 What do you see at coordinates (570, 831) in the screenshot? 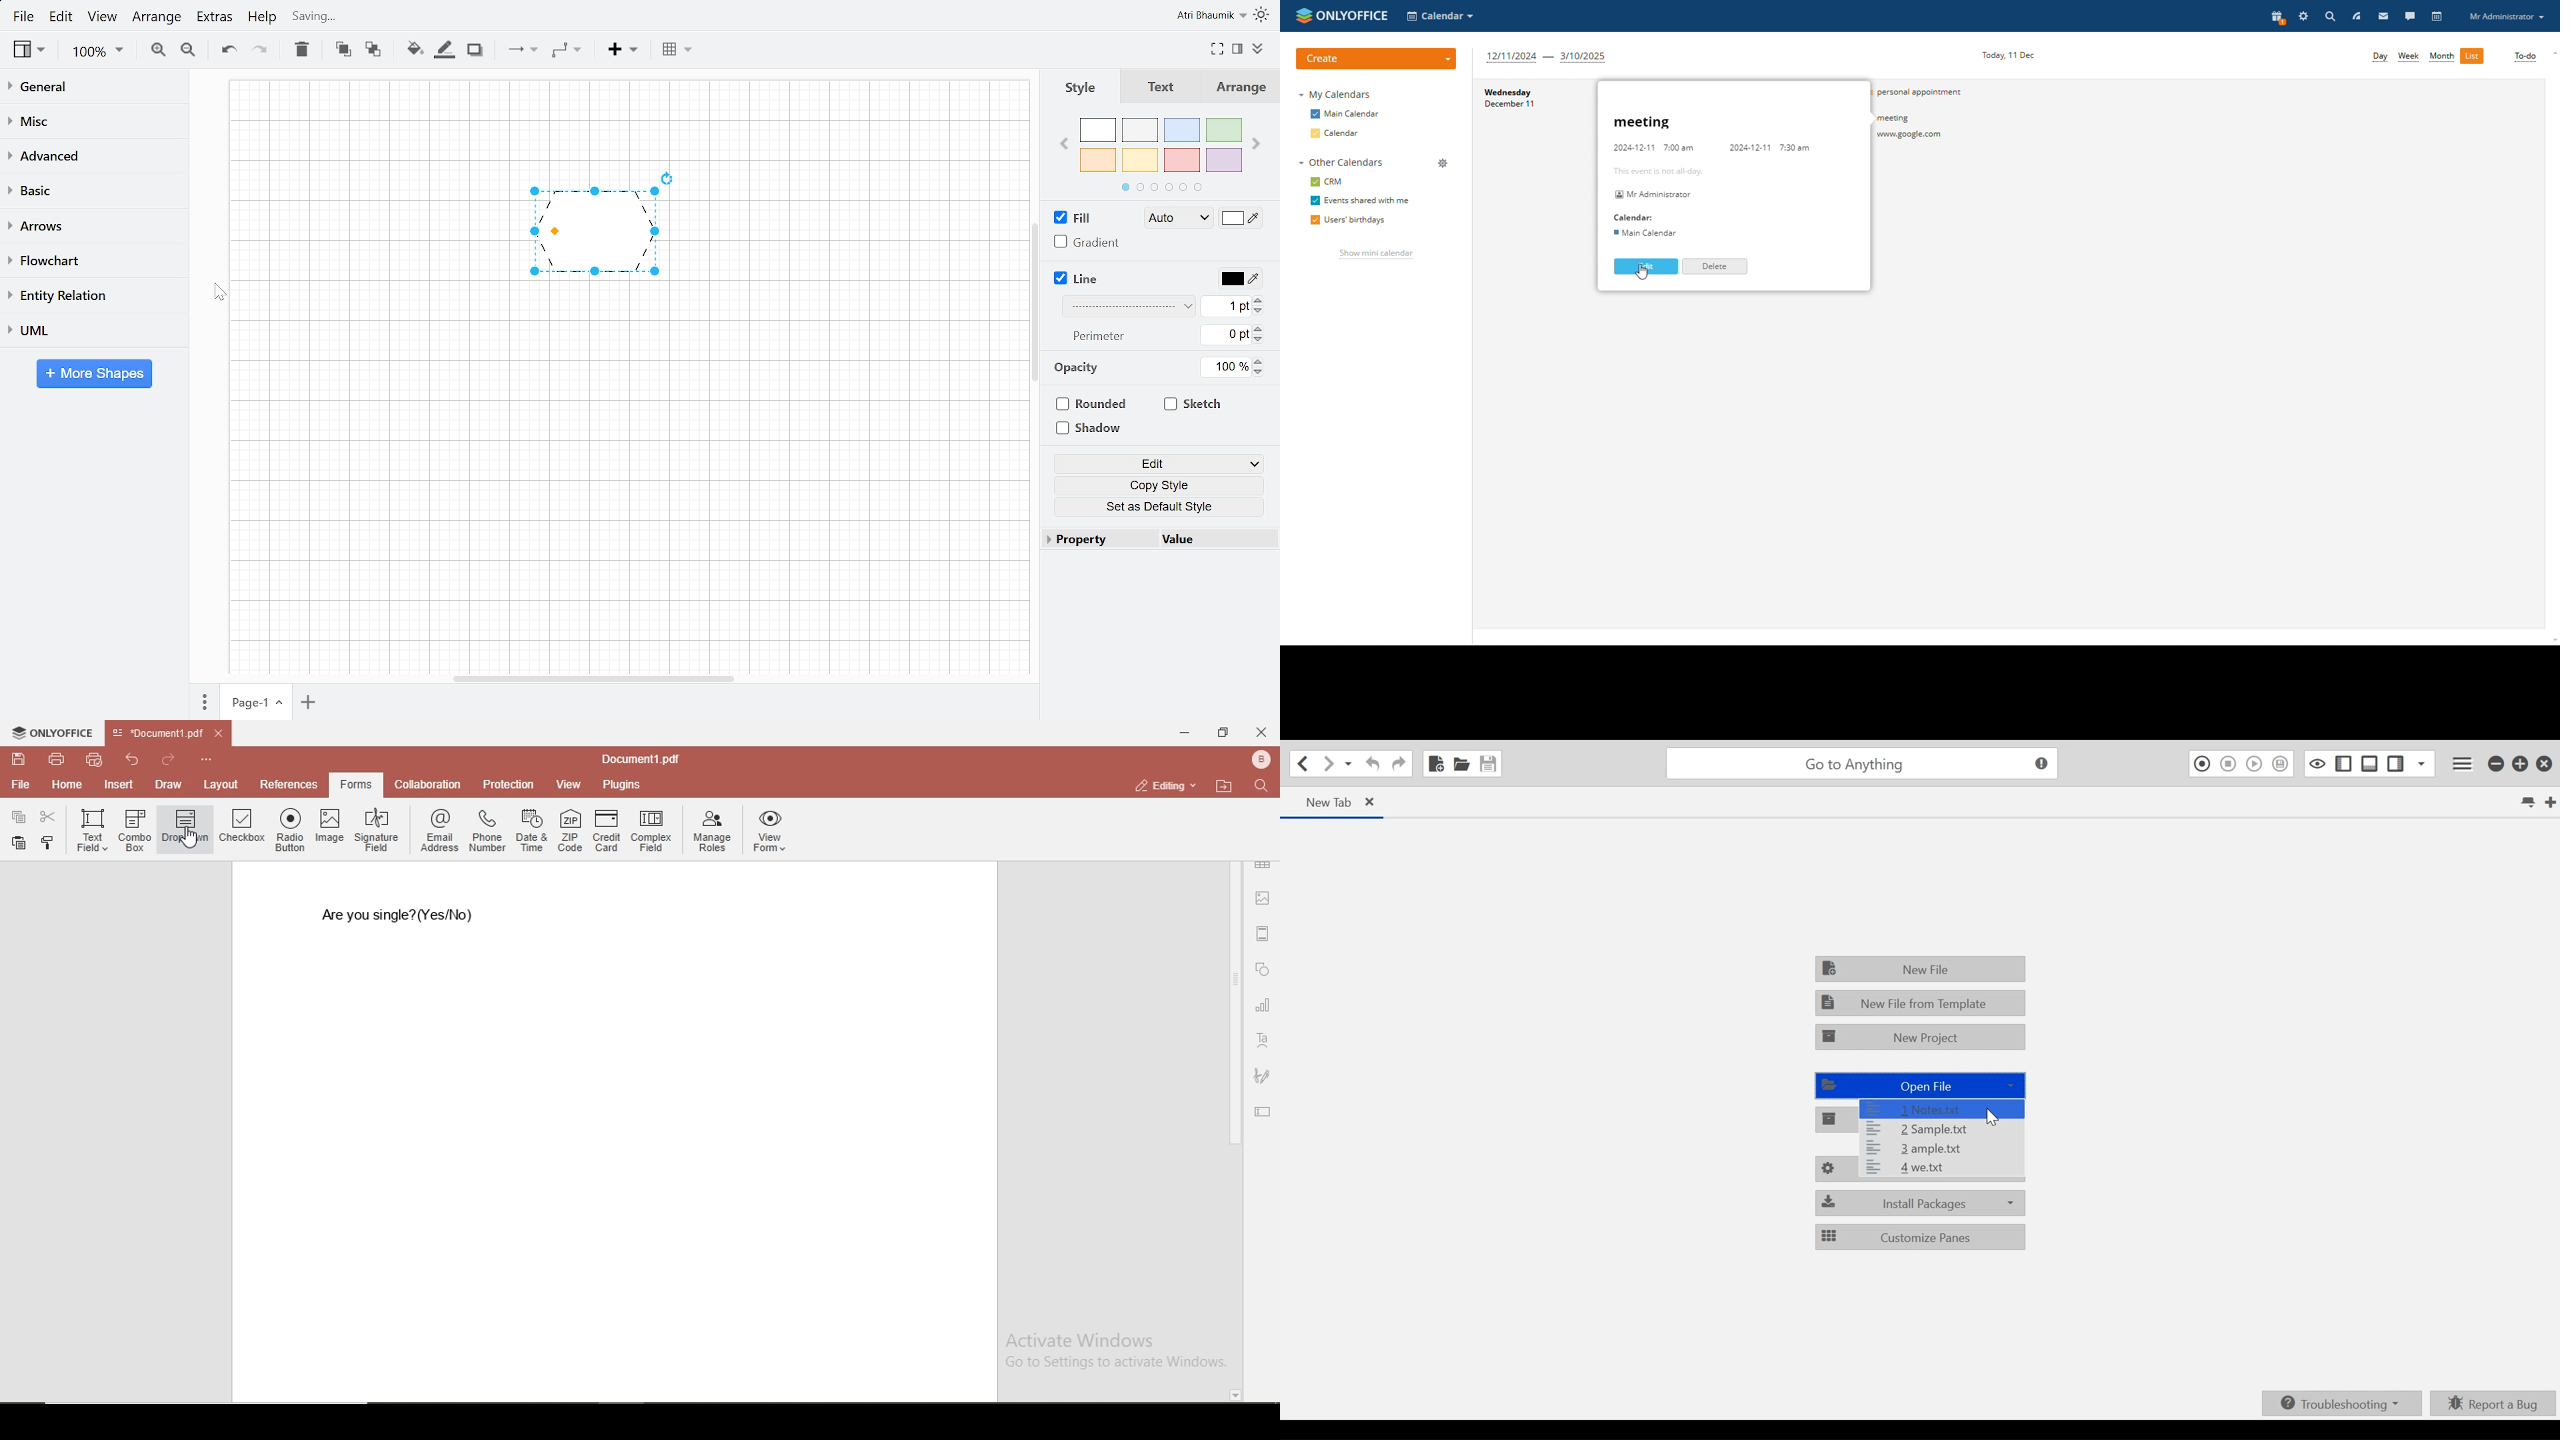
I see `ZIP code` at bounding box center [570, 831].